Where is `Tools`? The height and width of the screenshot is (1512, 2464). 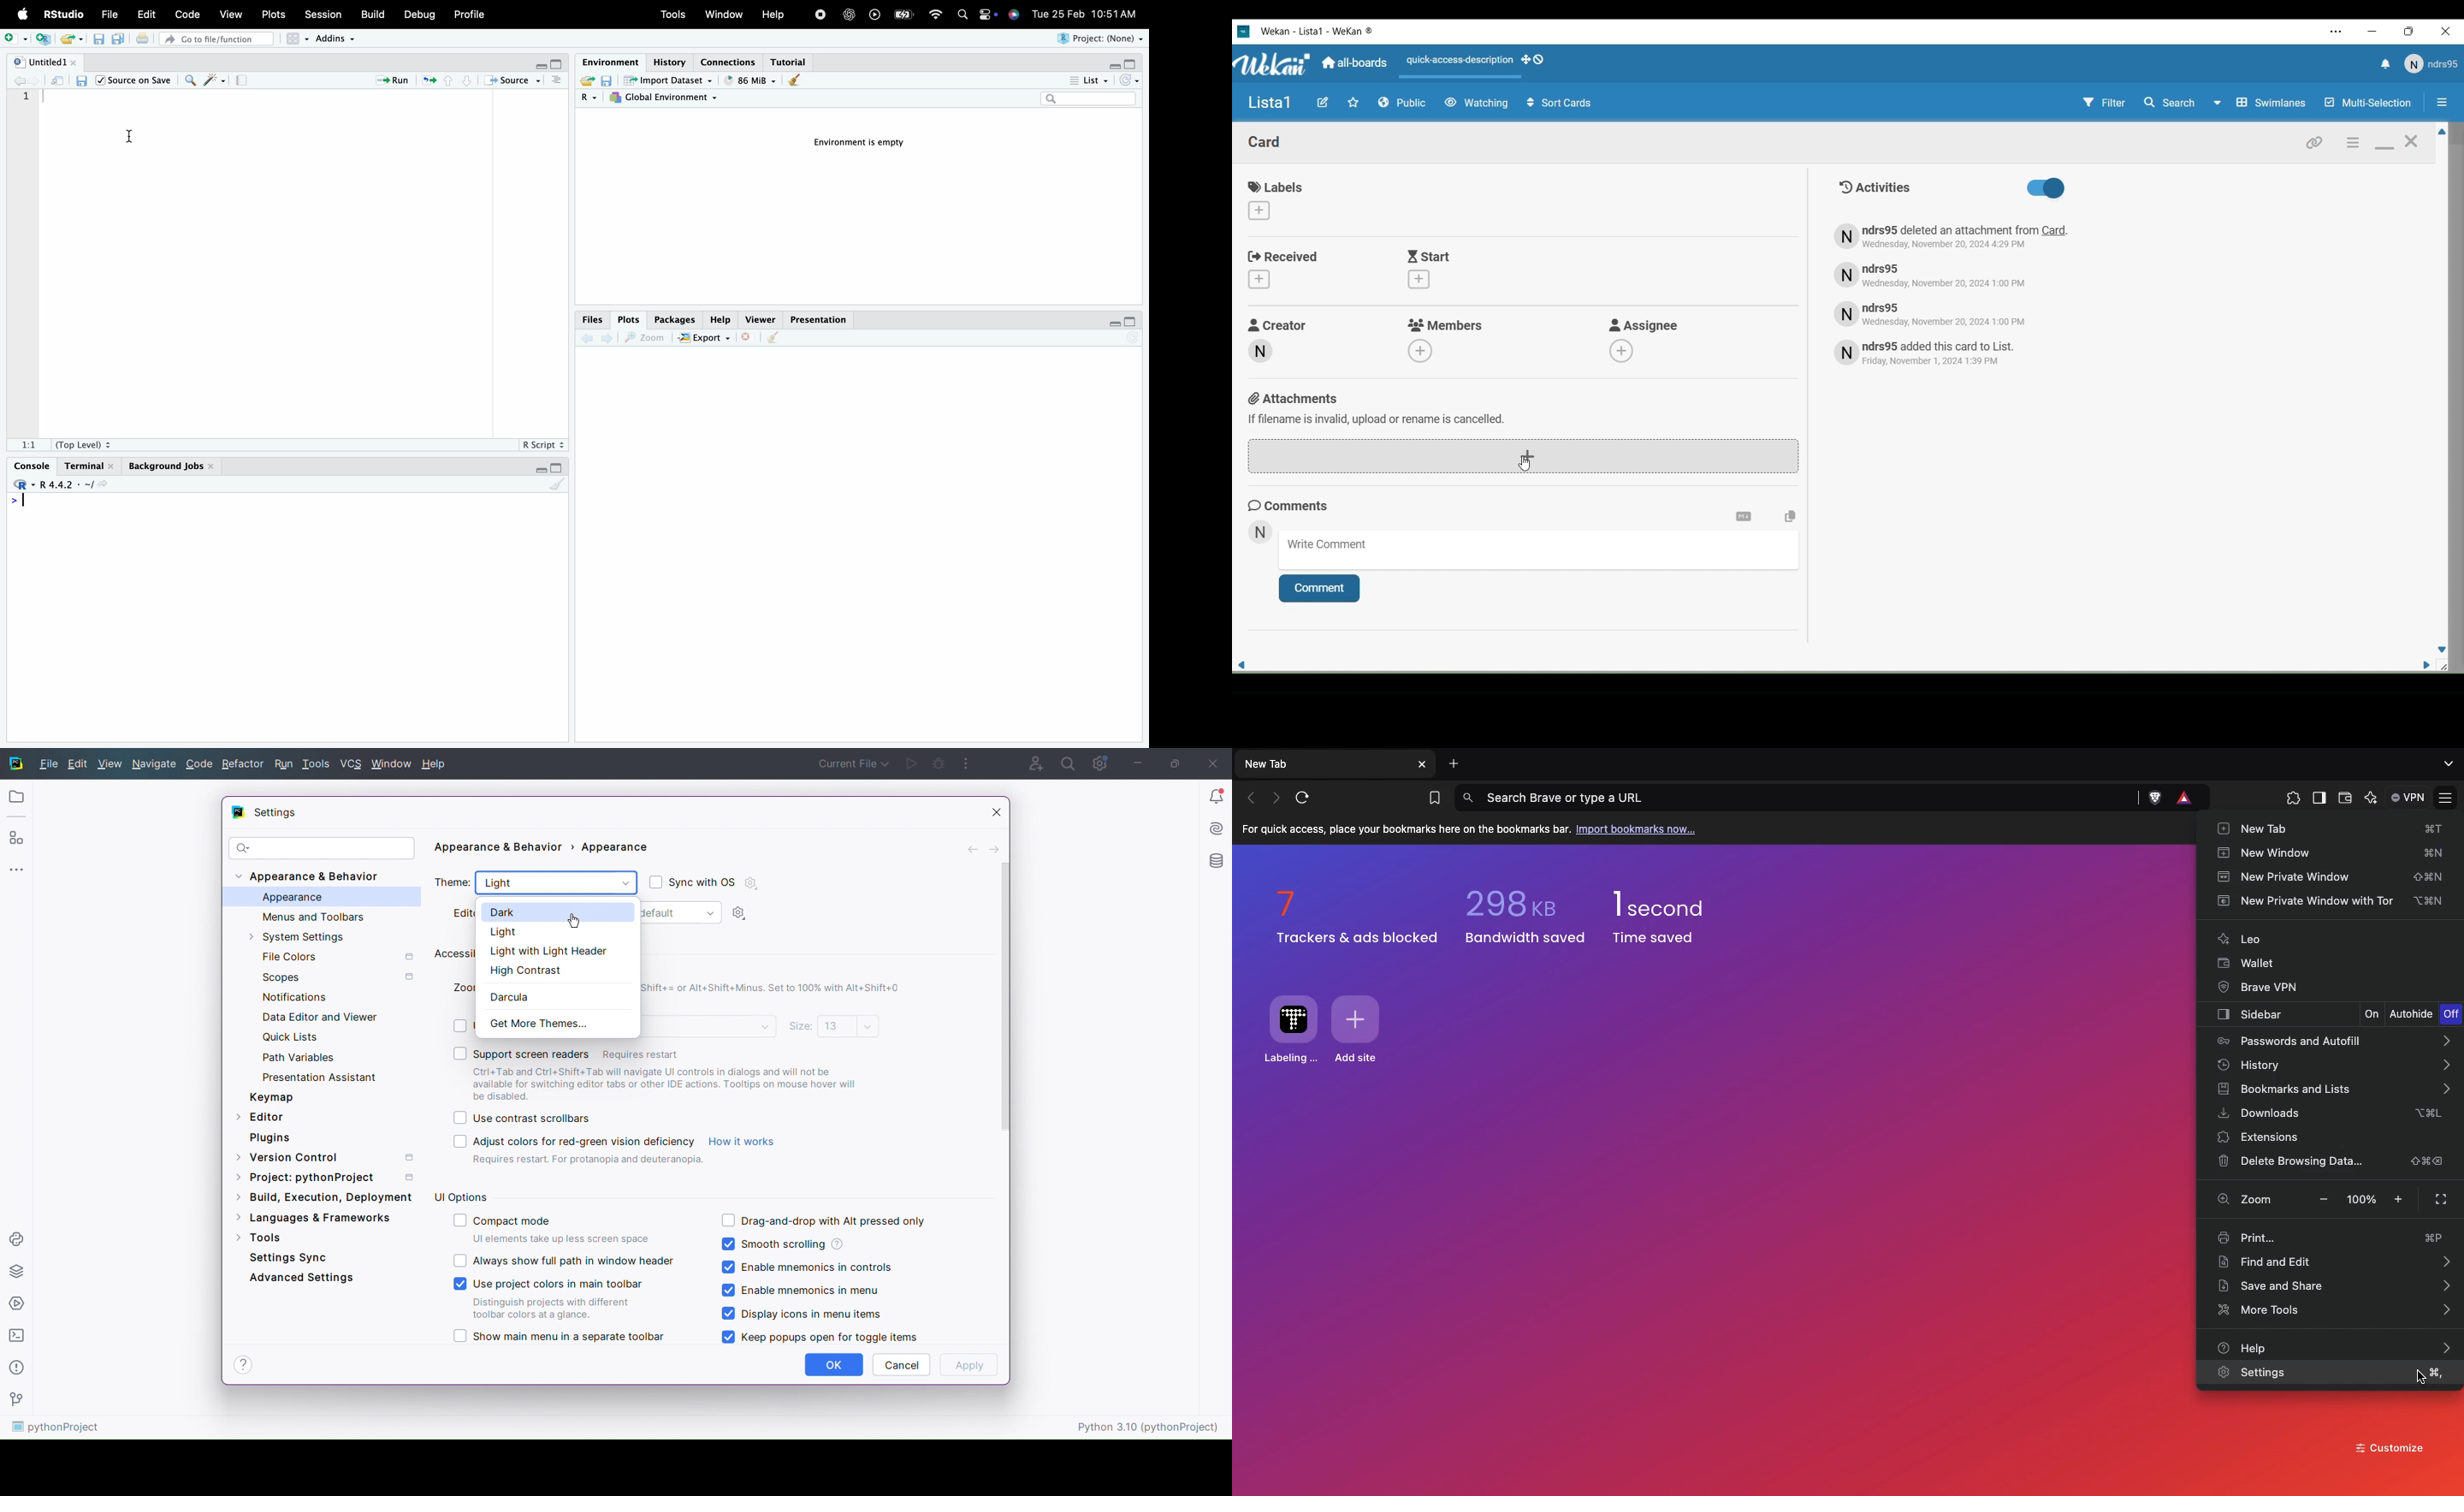
Tools is located at coordinates (318, 764).